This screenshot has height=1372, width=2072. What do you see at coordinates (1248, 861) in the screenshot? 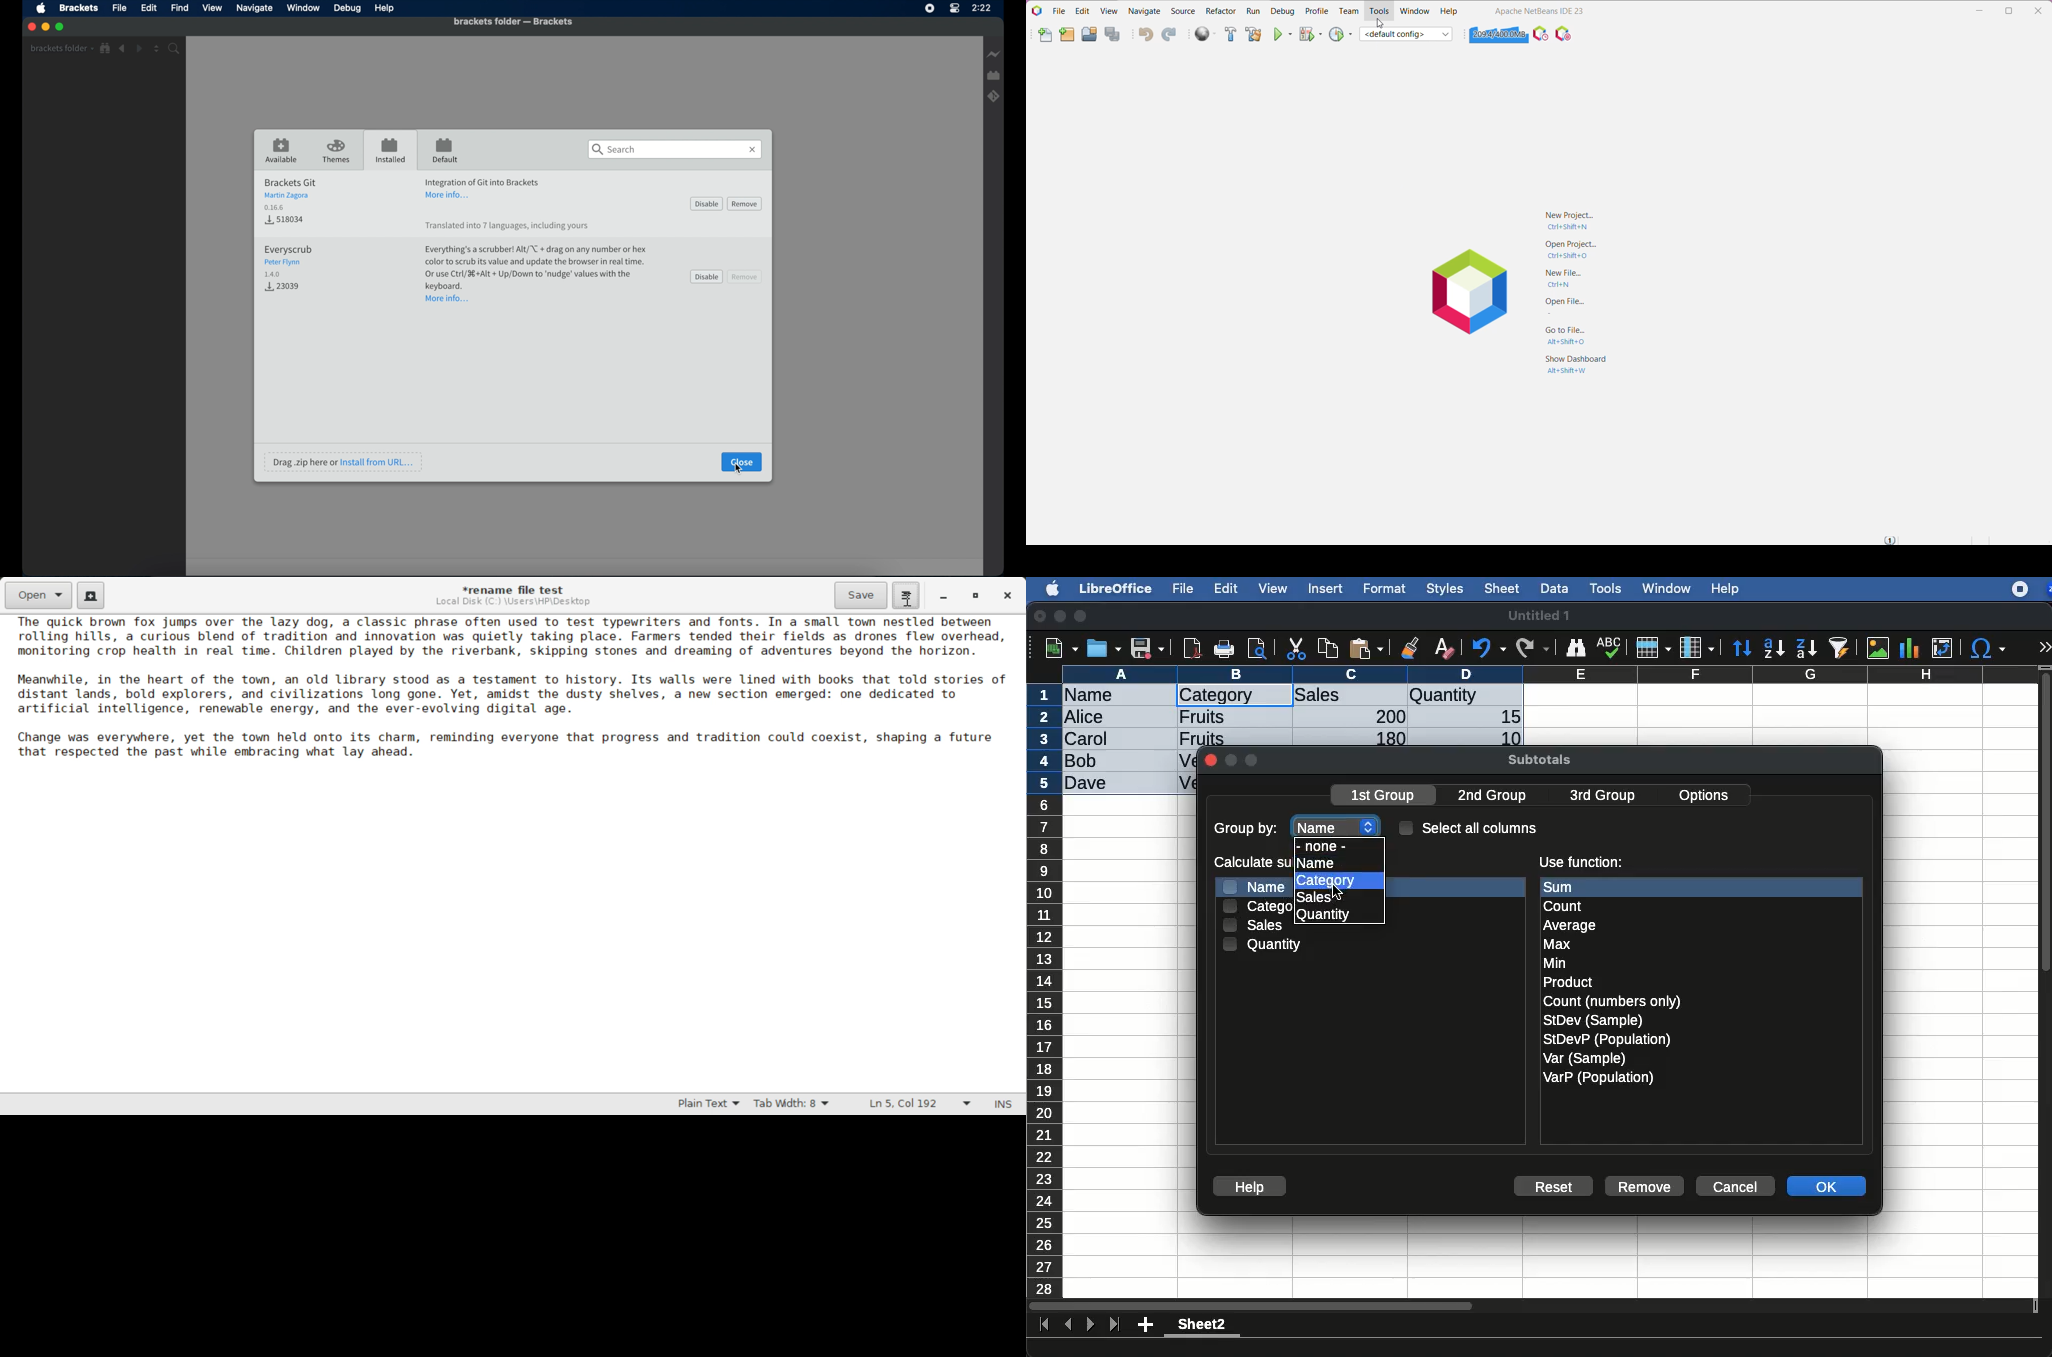
I see `calculate subtotals for` at bounding box center [1248, 861].